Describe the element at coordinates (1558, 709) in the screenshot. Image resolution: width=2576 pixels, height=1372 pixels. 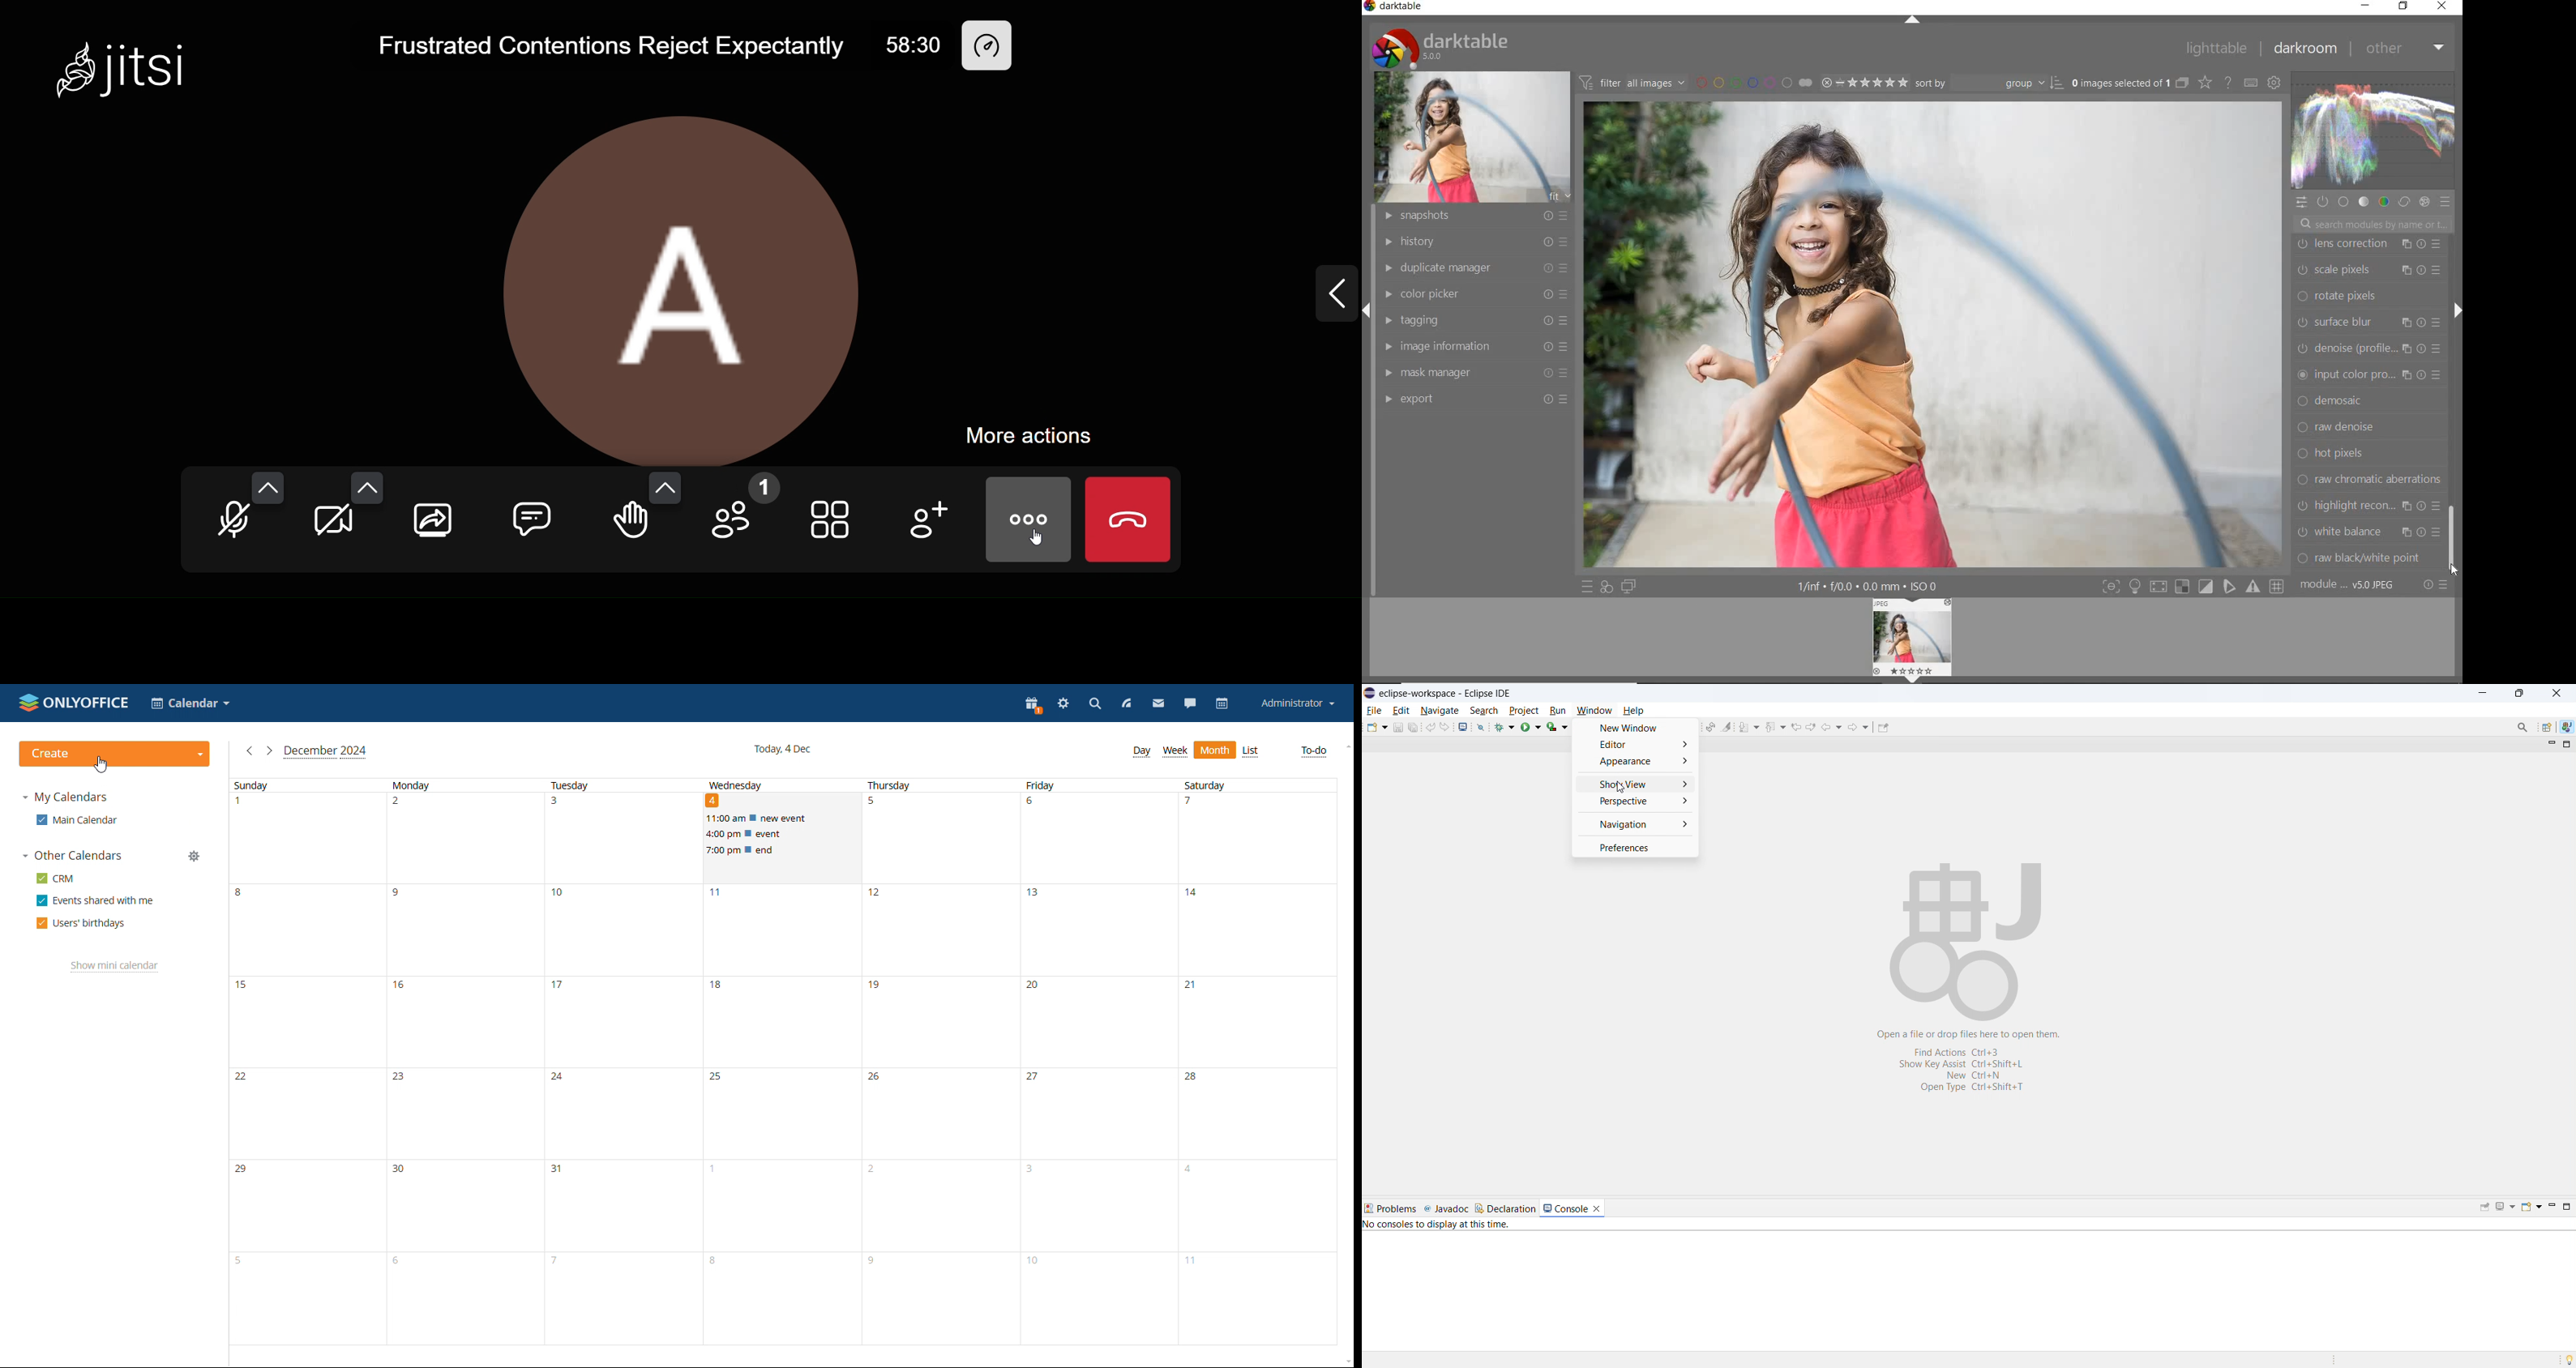
I see `run` at that location.